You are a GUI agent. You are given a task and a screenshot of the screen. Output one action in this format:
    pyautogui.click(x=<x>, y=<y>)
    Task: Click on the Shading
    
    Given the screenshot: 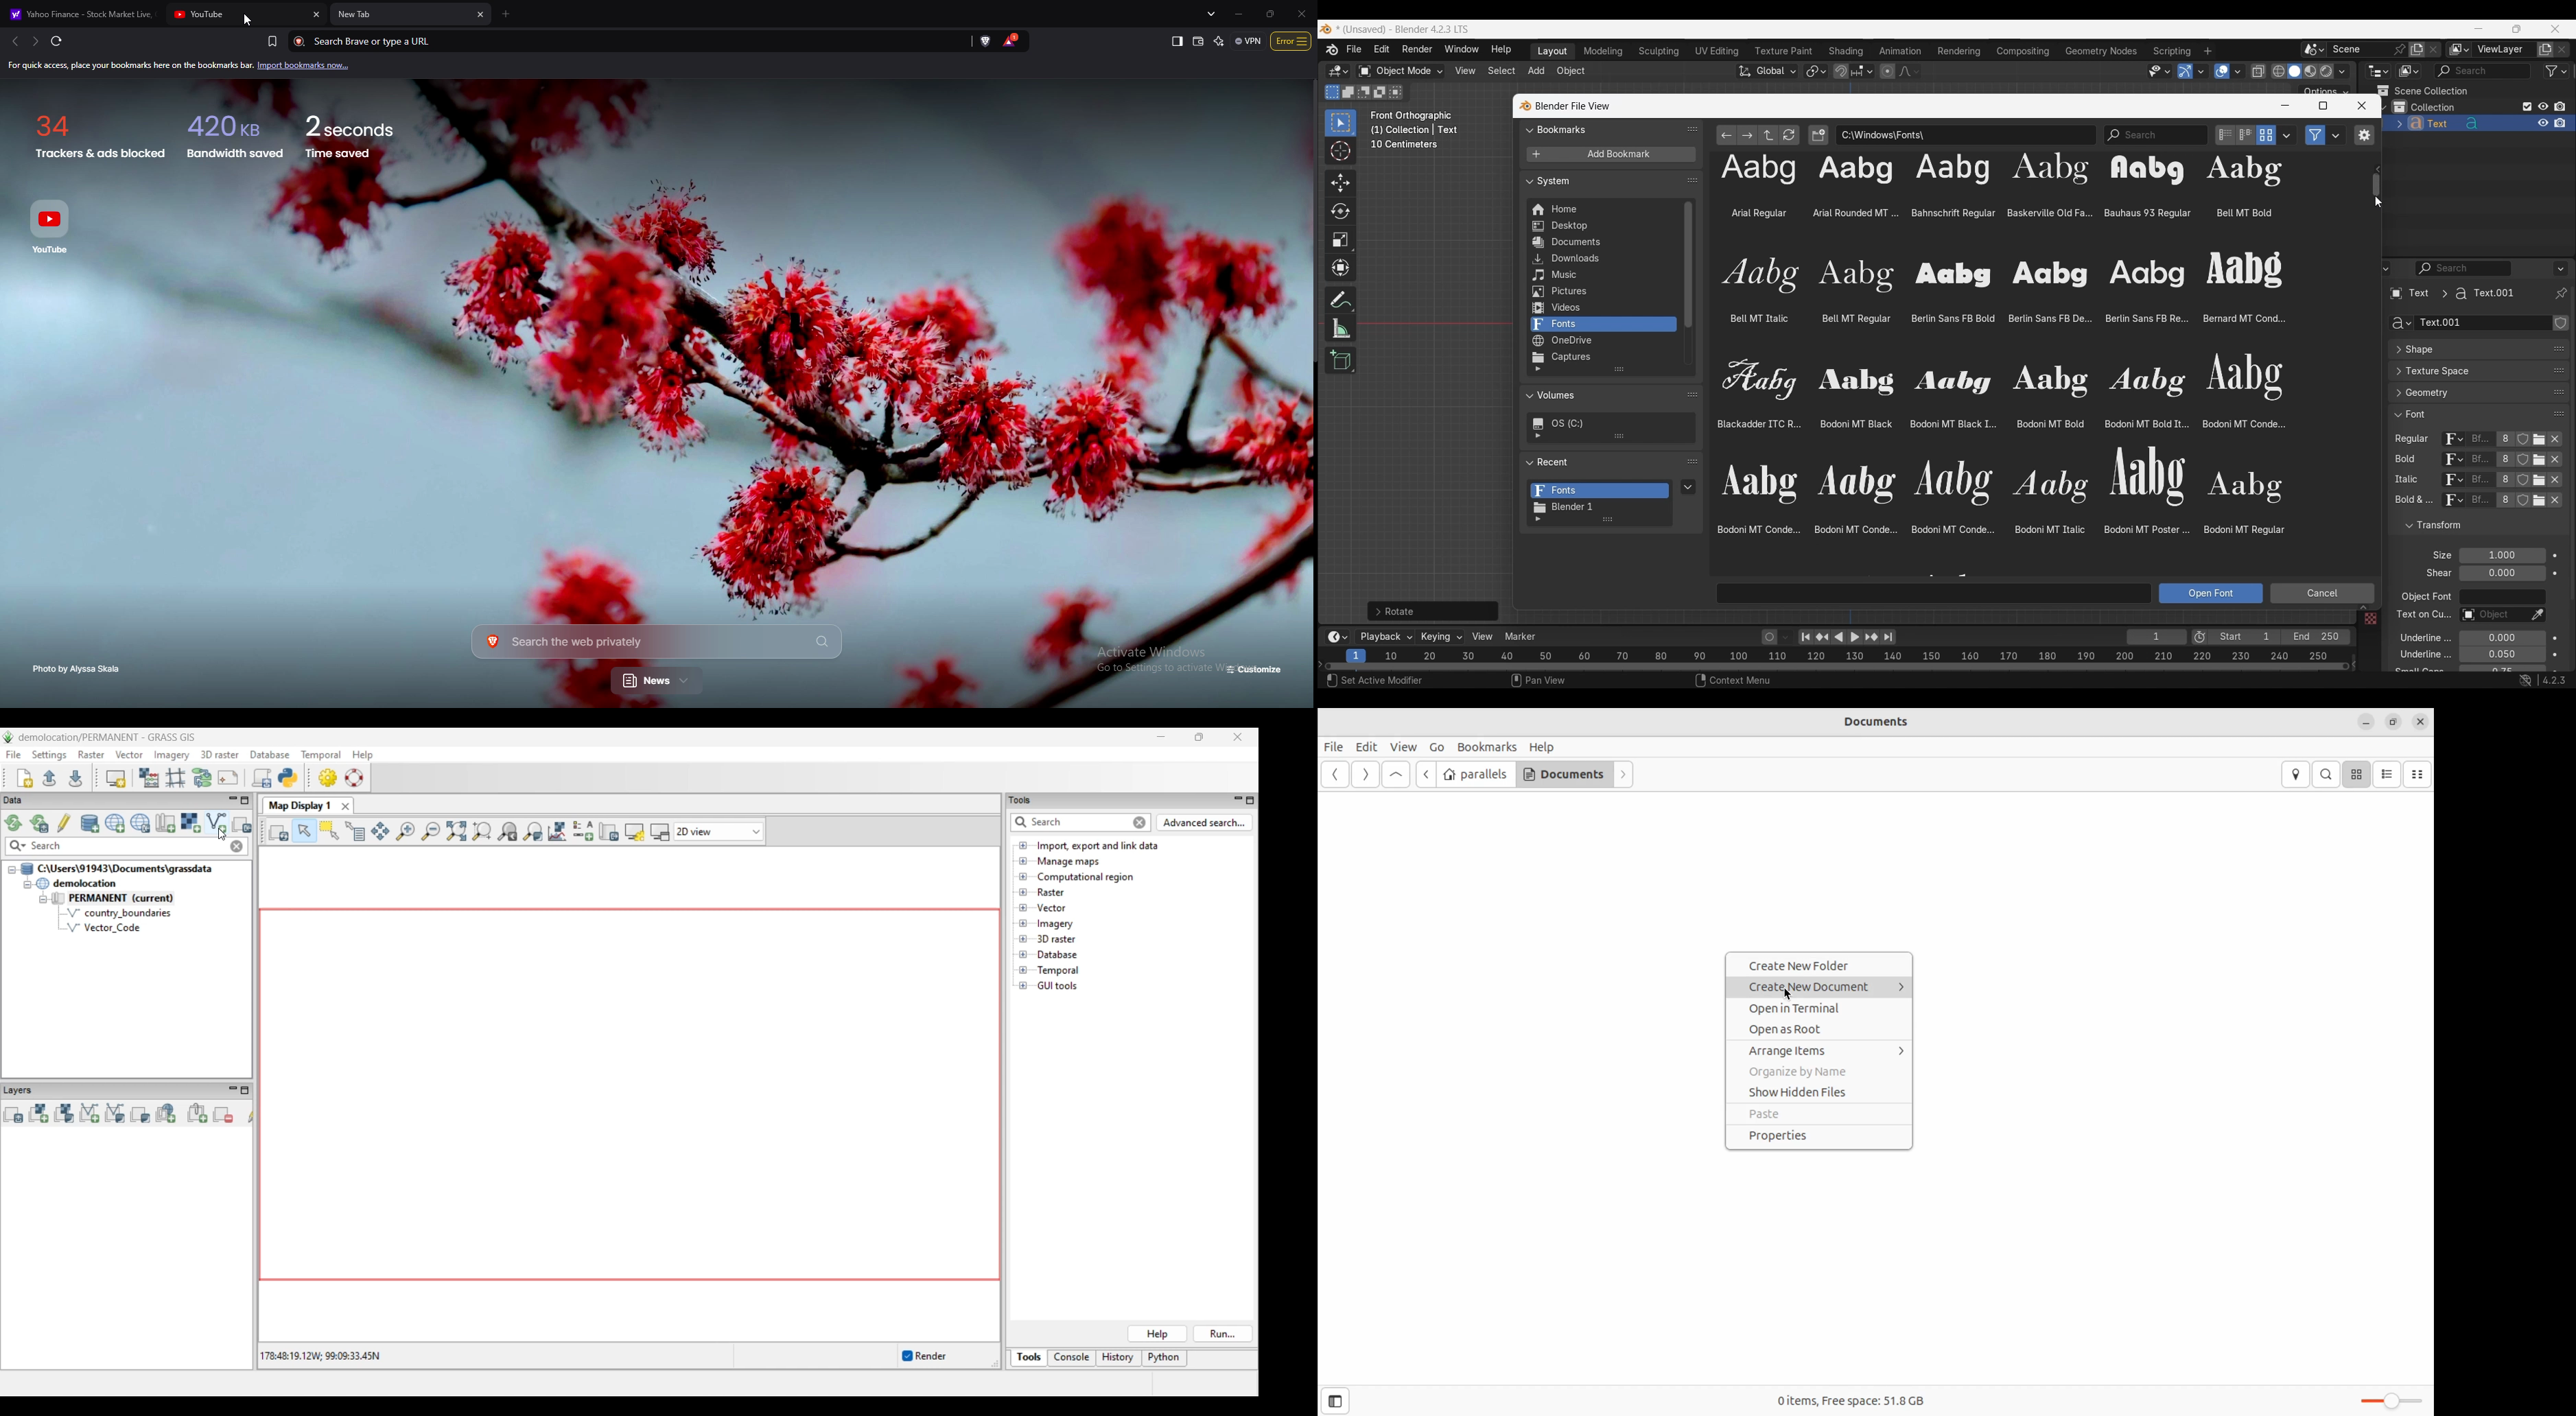 What is the action you would take?
    pyautogui.click(x=2342, y=71)
    